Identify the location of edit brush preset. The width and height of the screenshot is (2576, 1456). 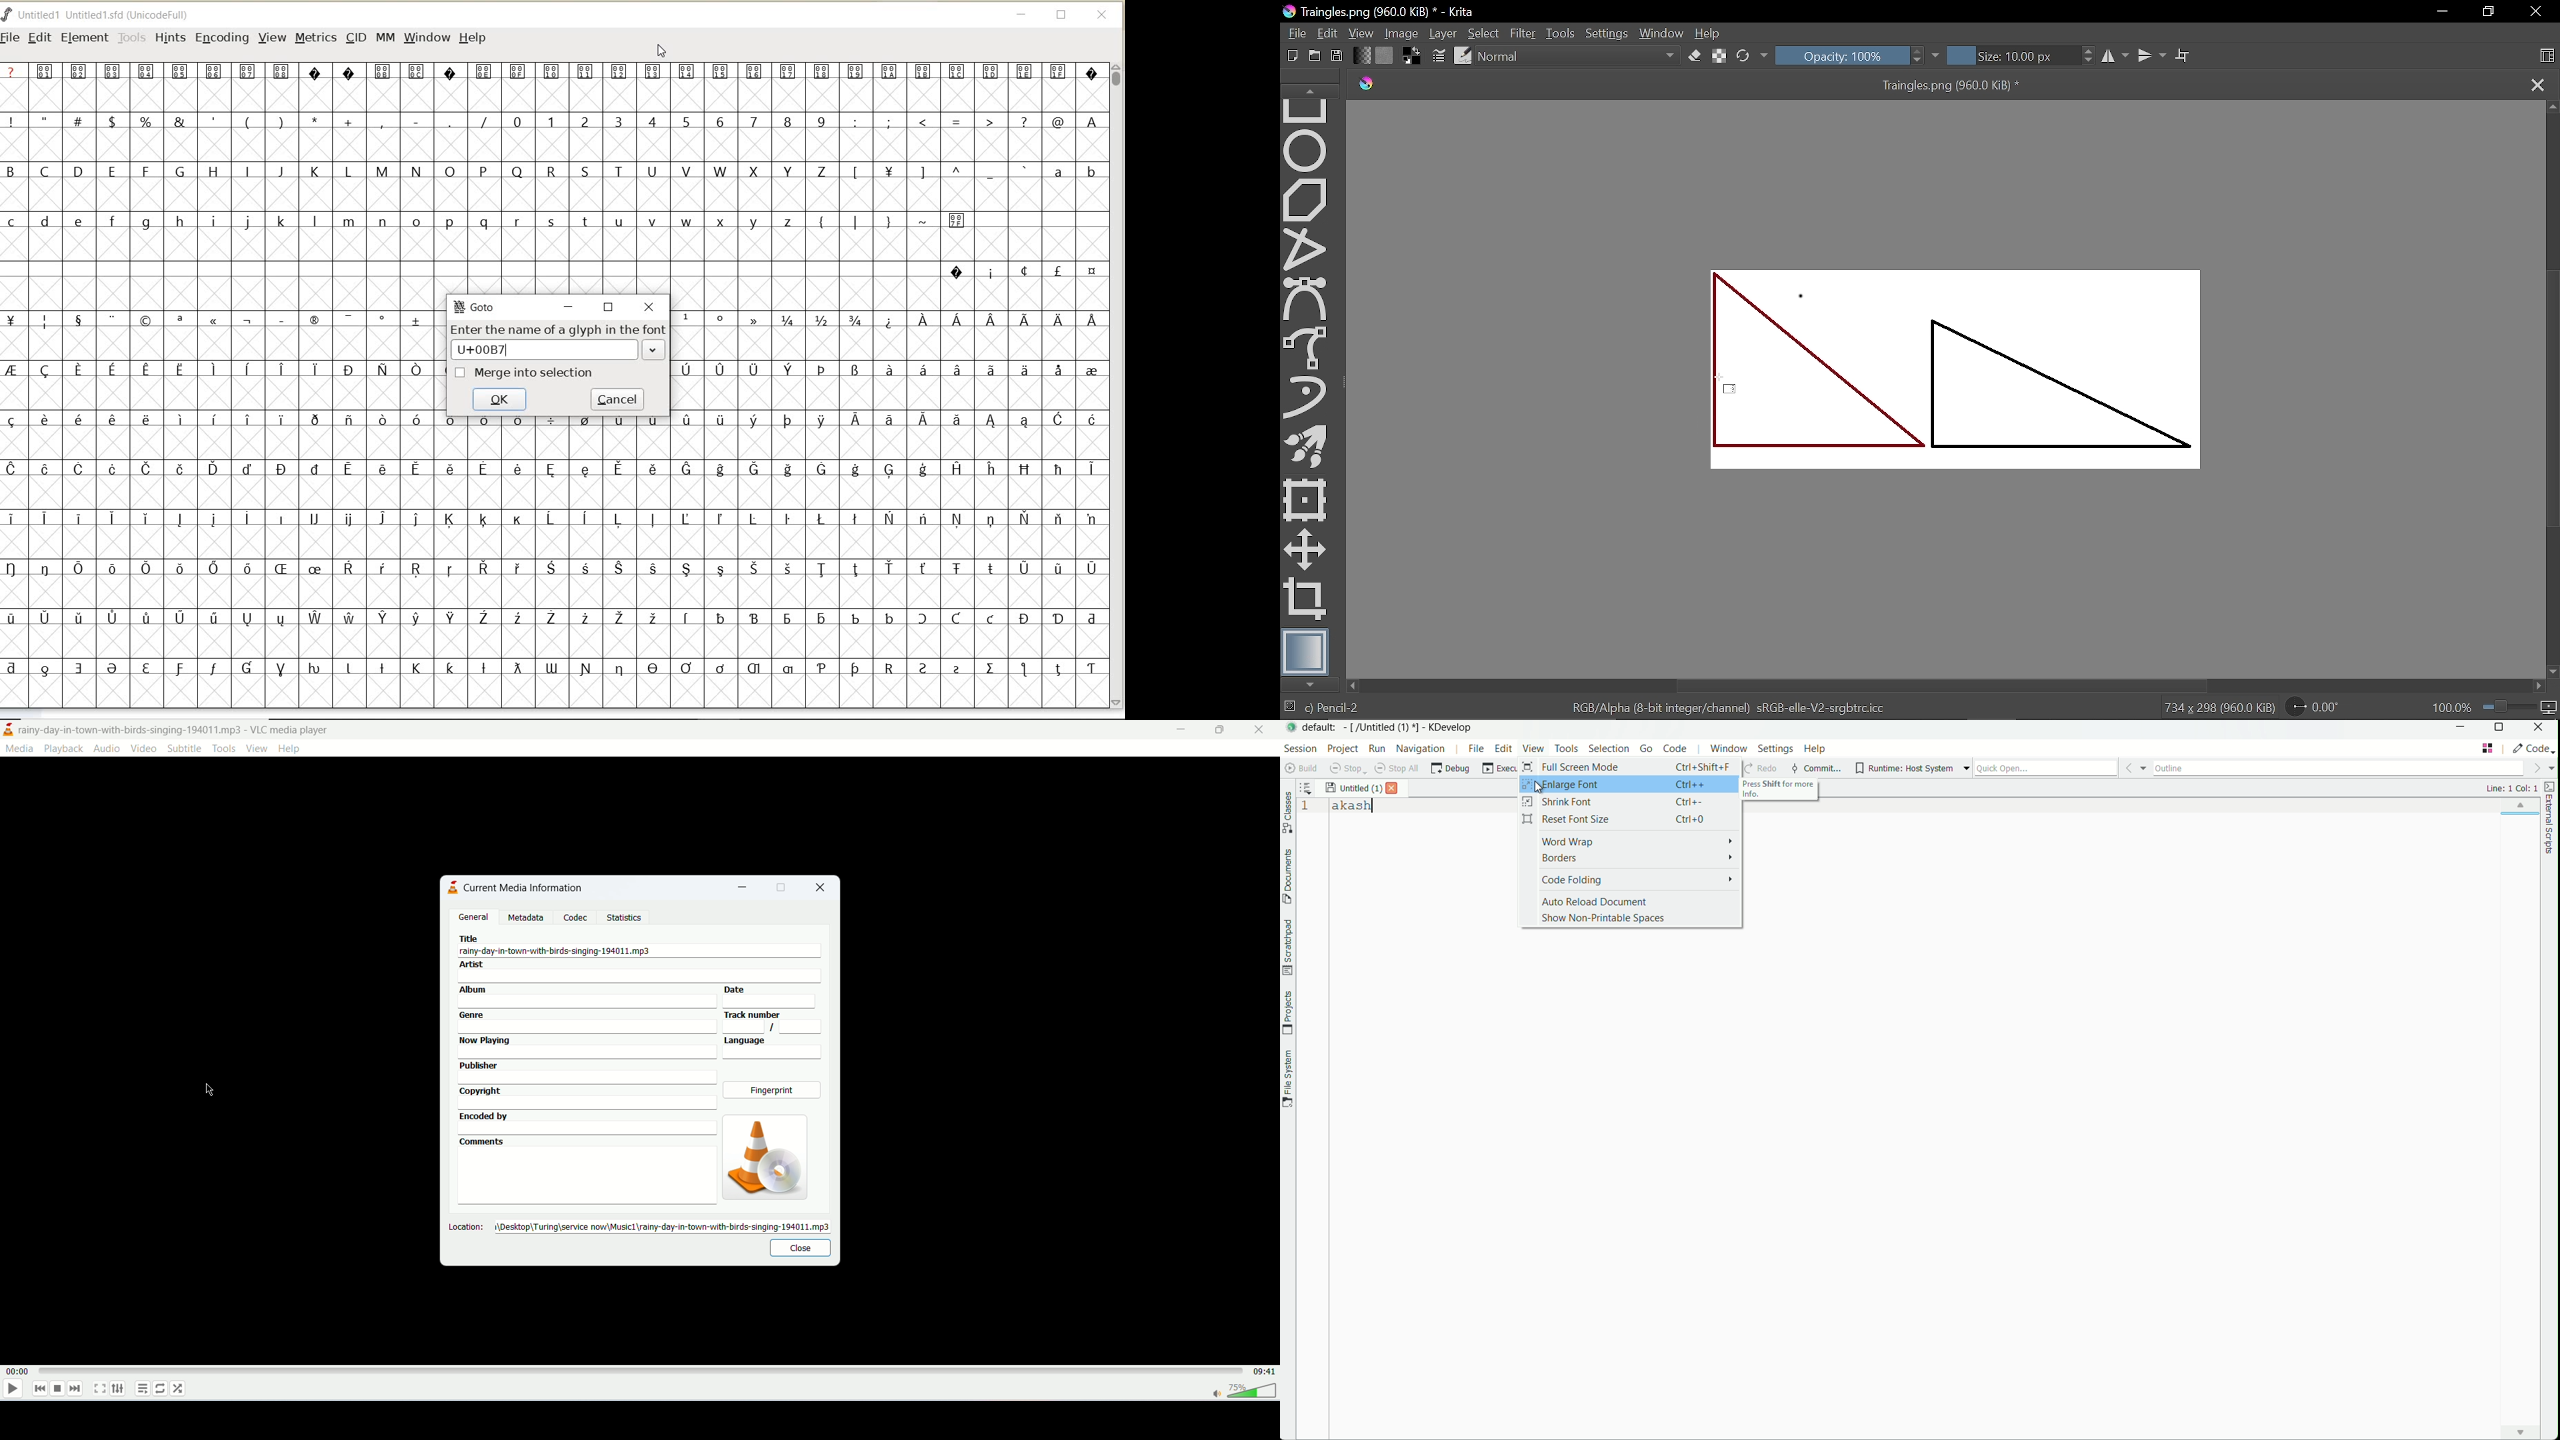
(1464, 55).